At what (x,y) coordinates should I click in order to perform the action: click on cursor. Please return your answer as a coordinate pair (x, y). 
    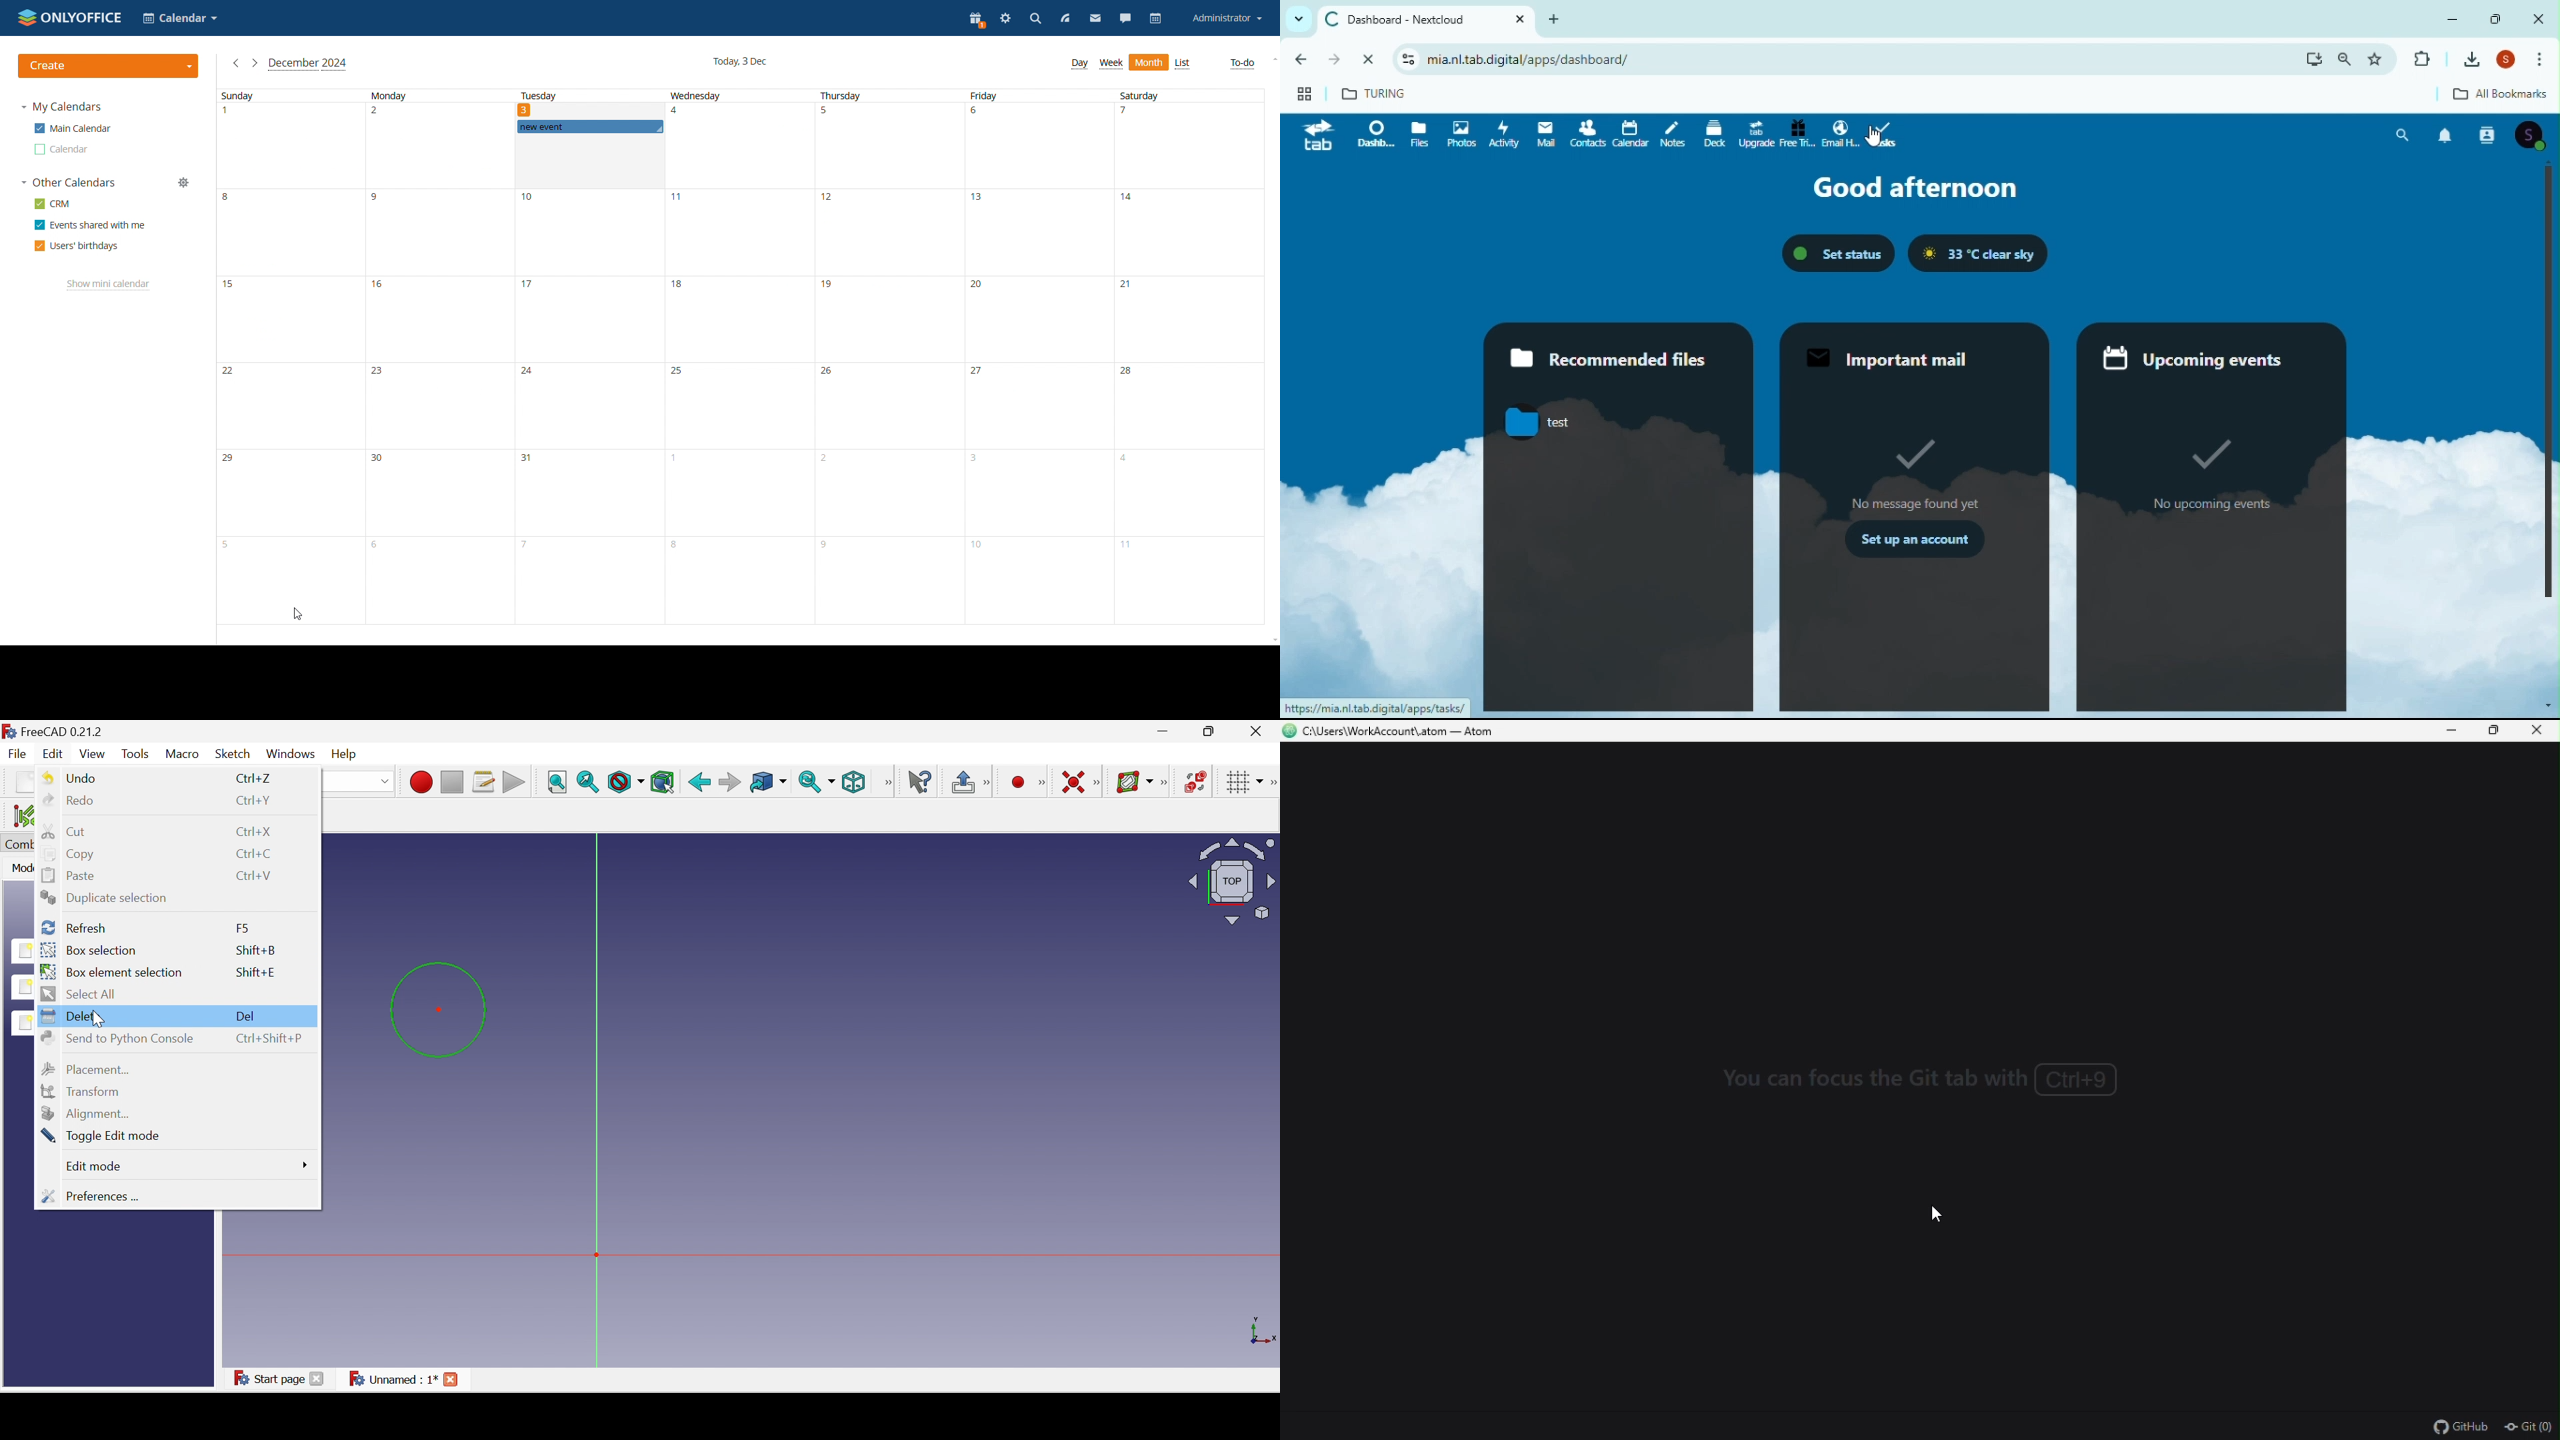
    Looking at the image, I should click on (1873, 141).